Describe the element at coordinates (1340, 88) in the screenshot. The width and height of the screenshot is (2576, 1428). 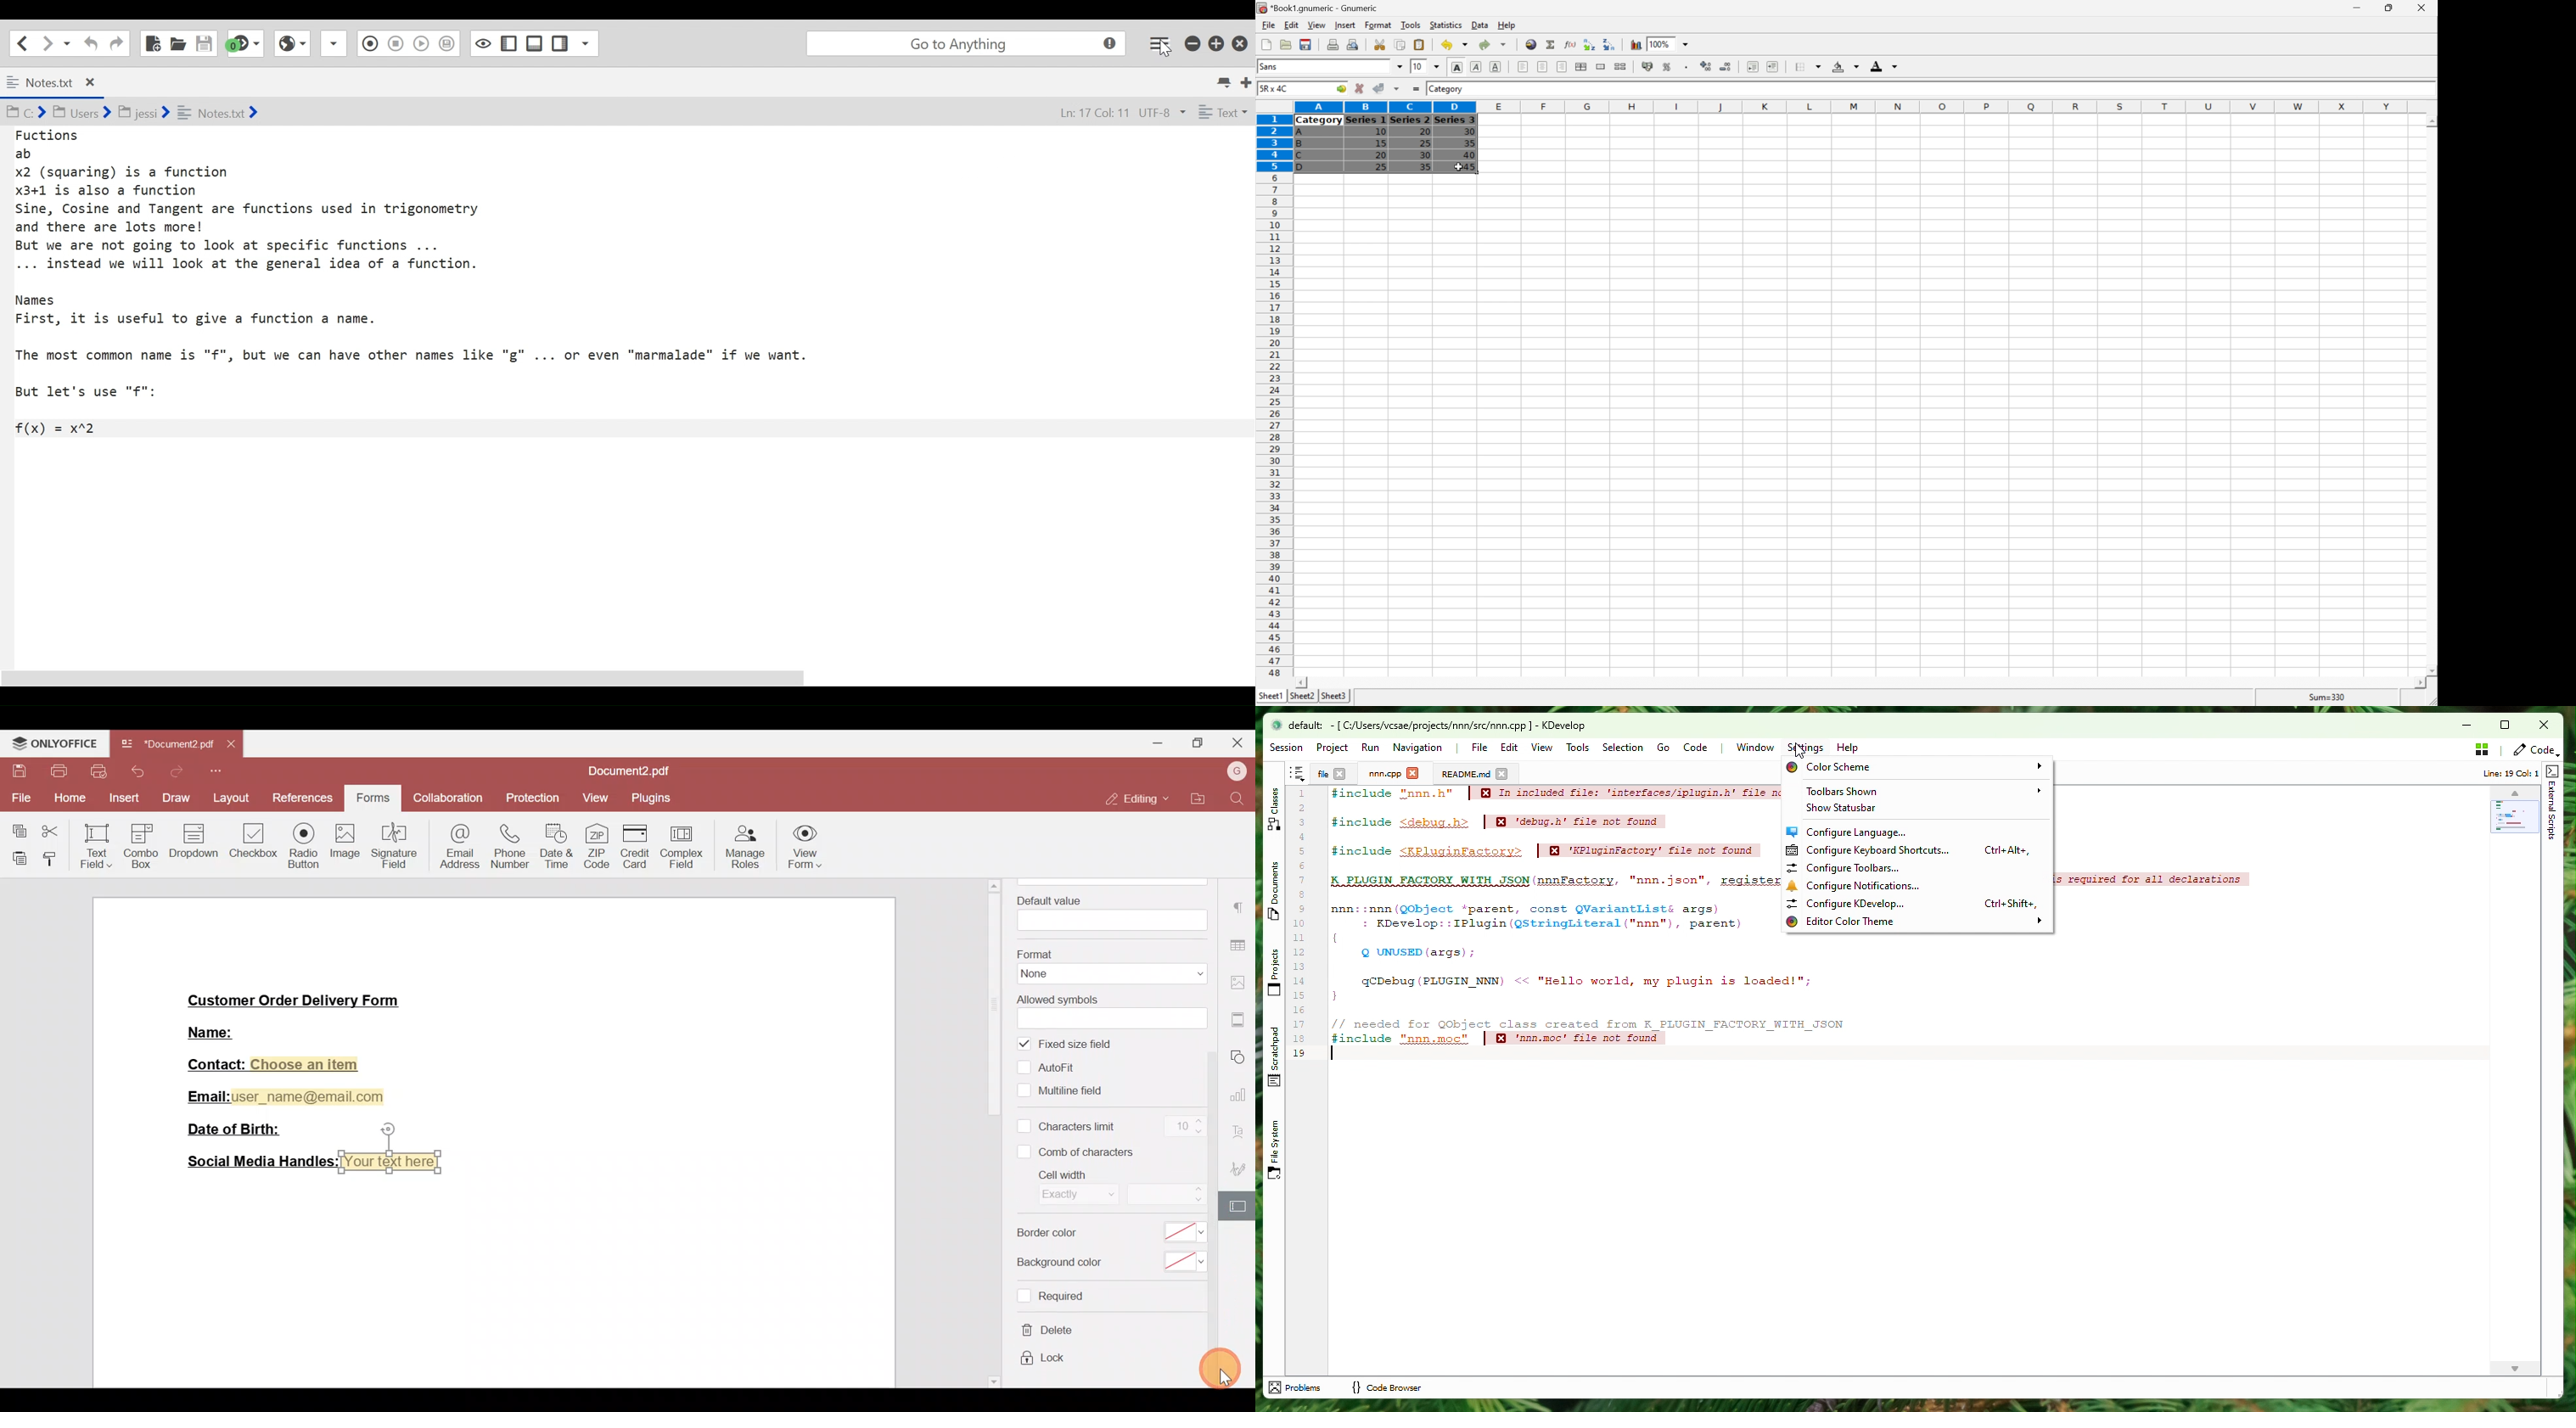
I see `Go to` at that location.